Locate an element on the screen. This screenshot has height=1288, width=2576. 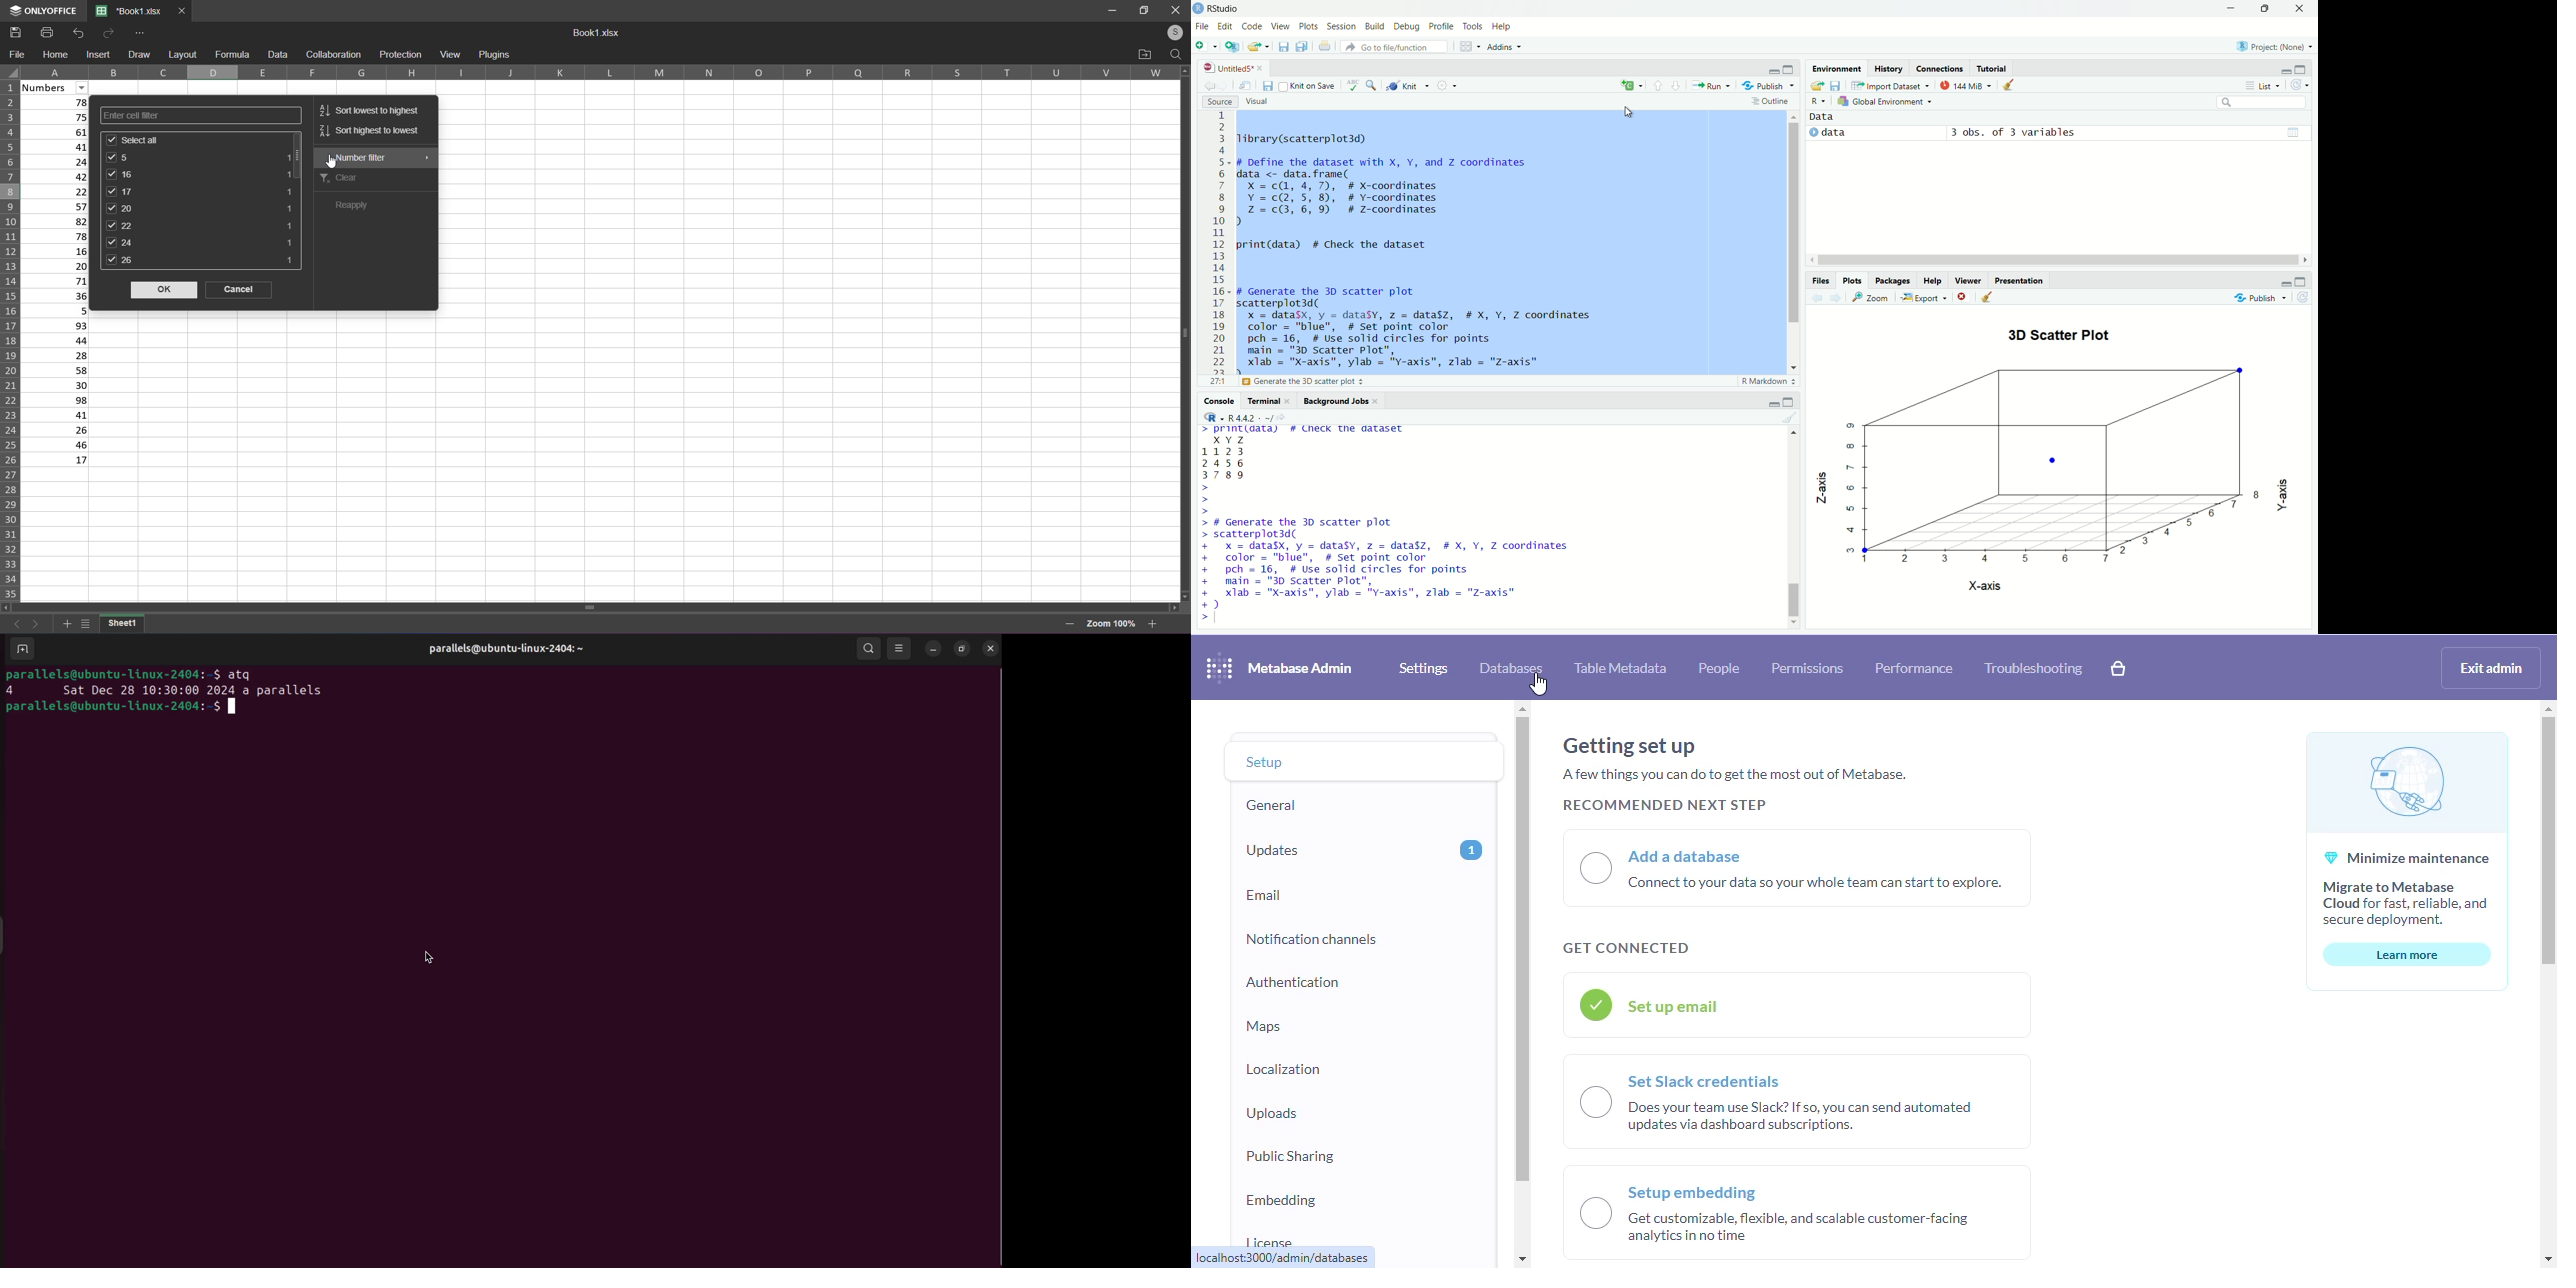
clear is located at coordinates (371, 179).